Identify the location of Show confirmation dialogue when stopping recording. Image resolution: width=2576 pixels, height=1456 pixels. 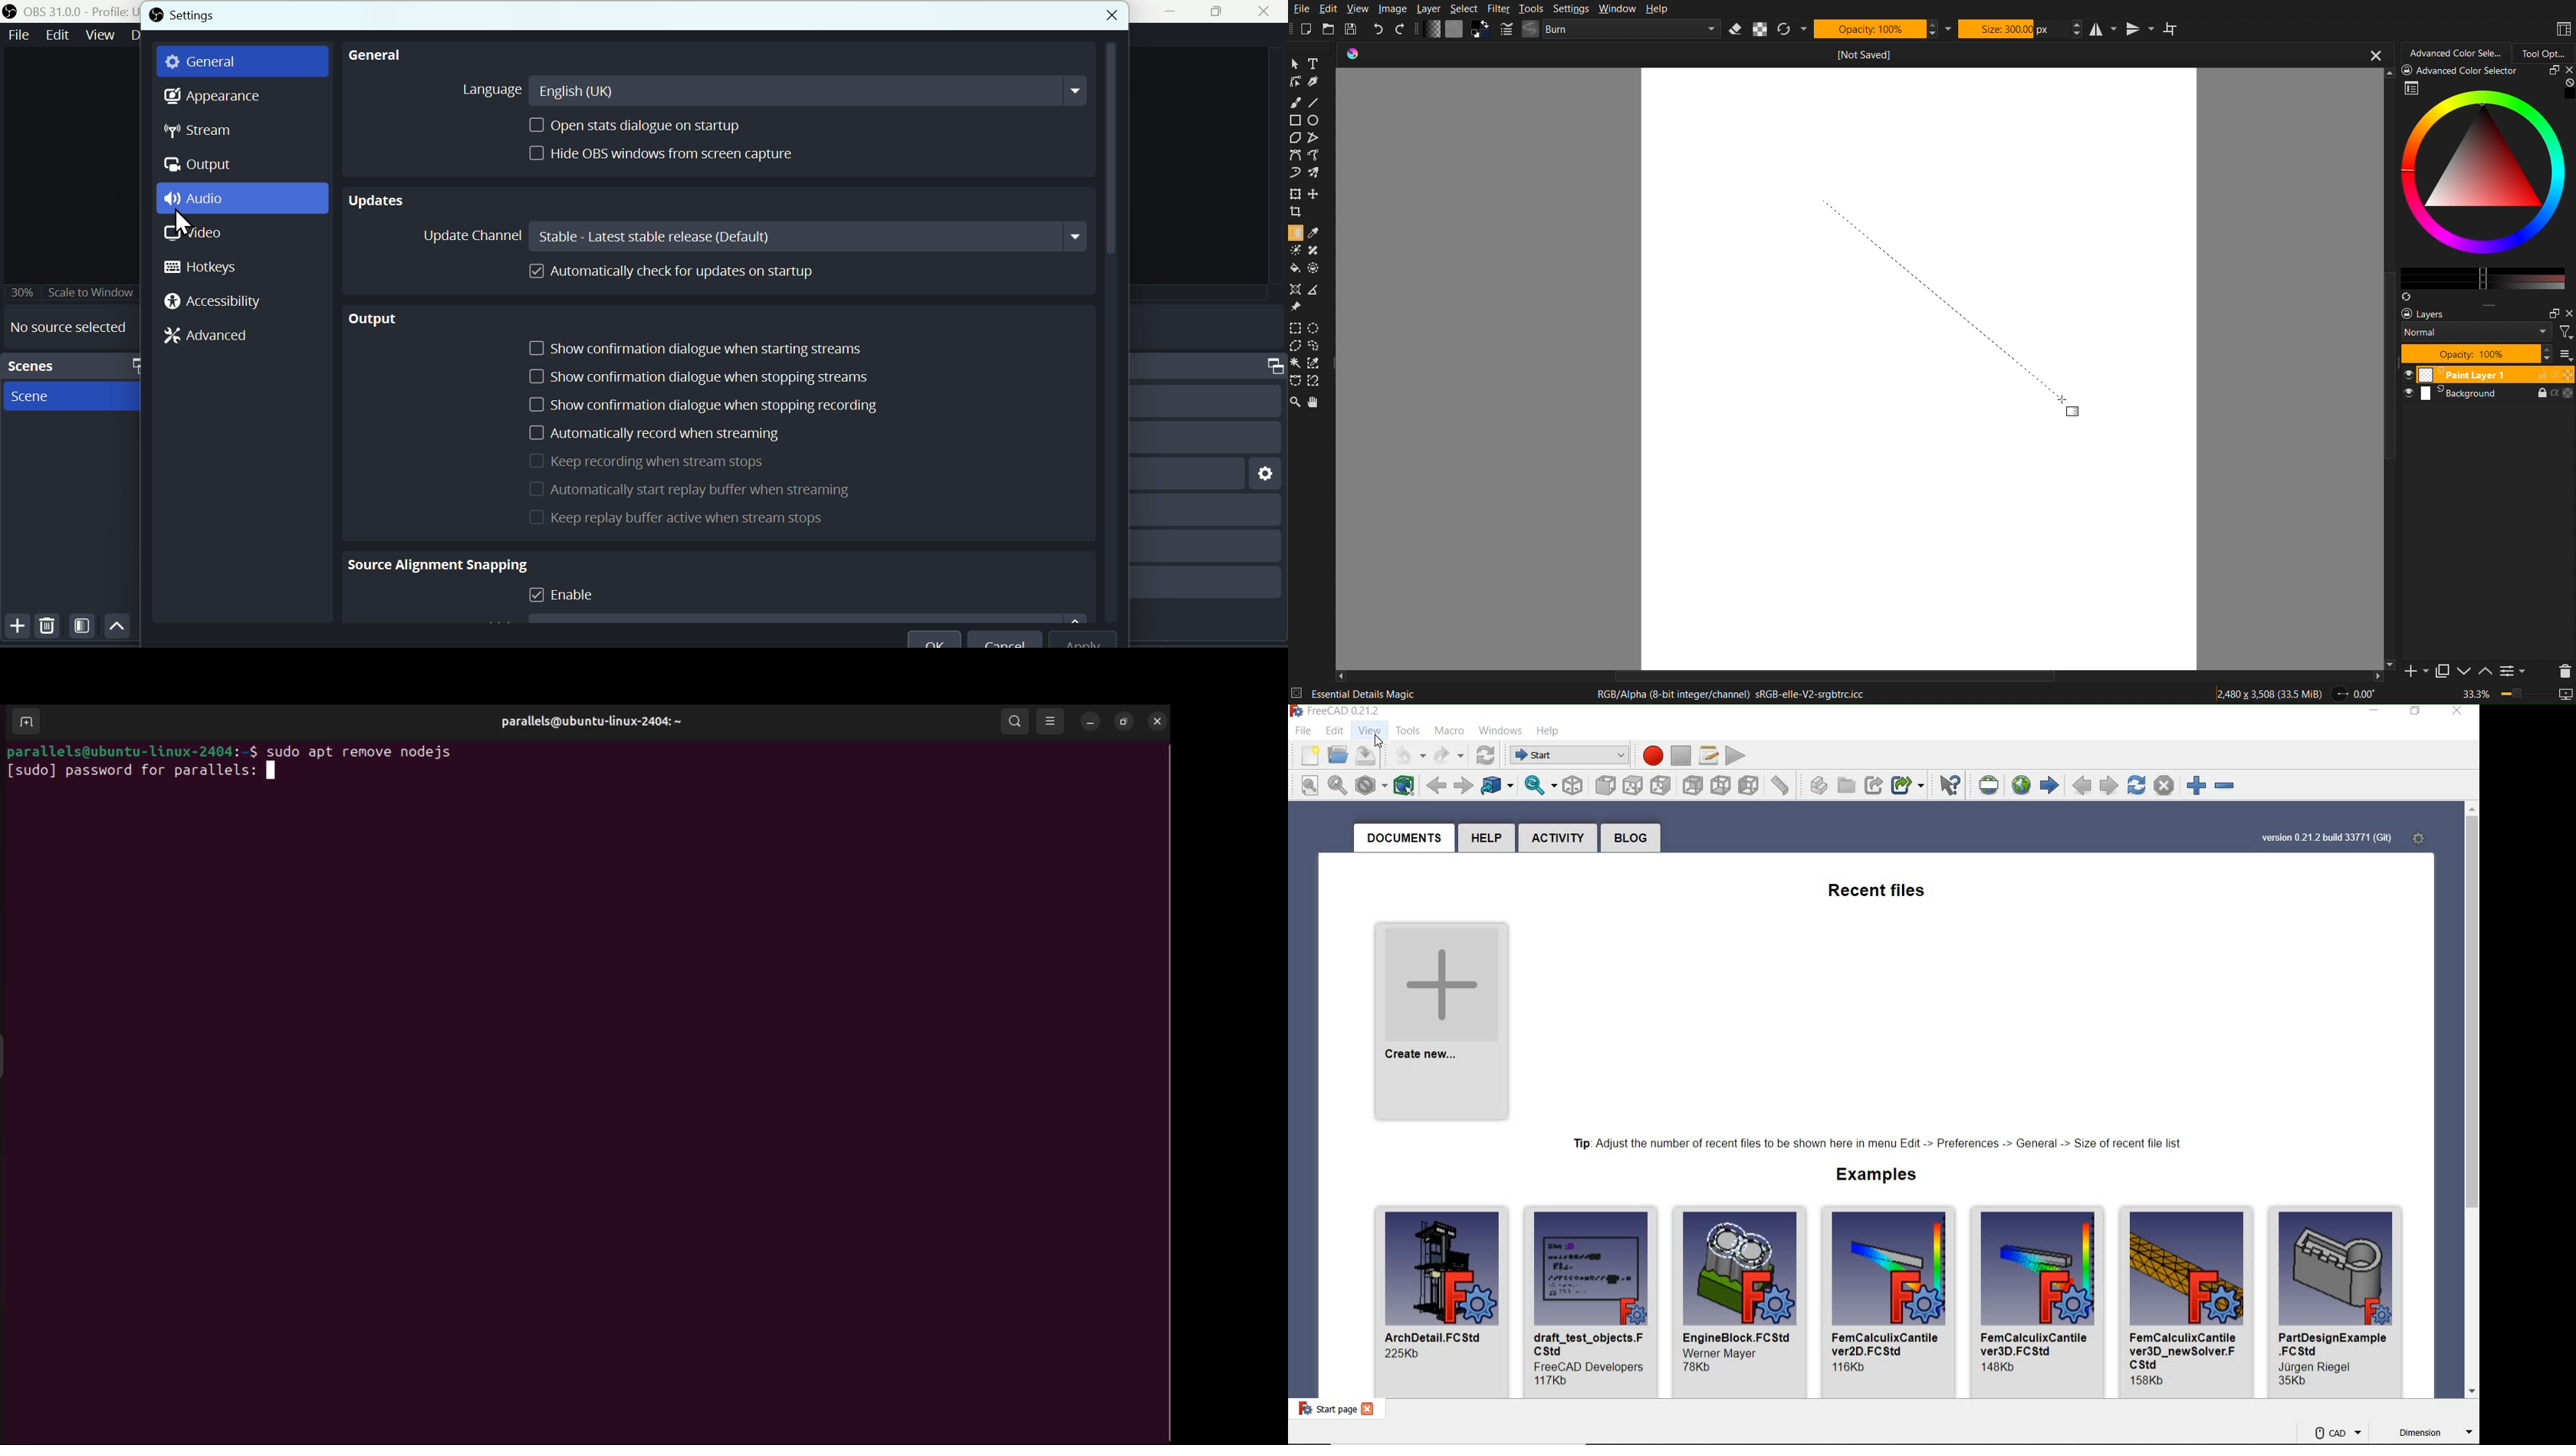
(712, 404).